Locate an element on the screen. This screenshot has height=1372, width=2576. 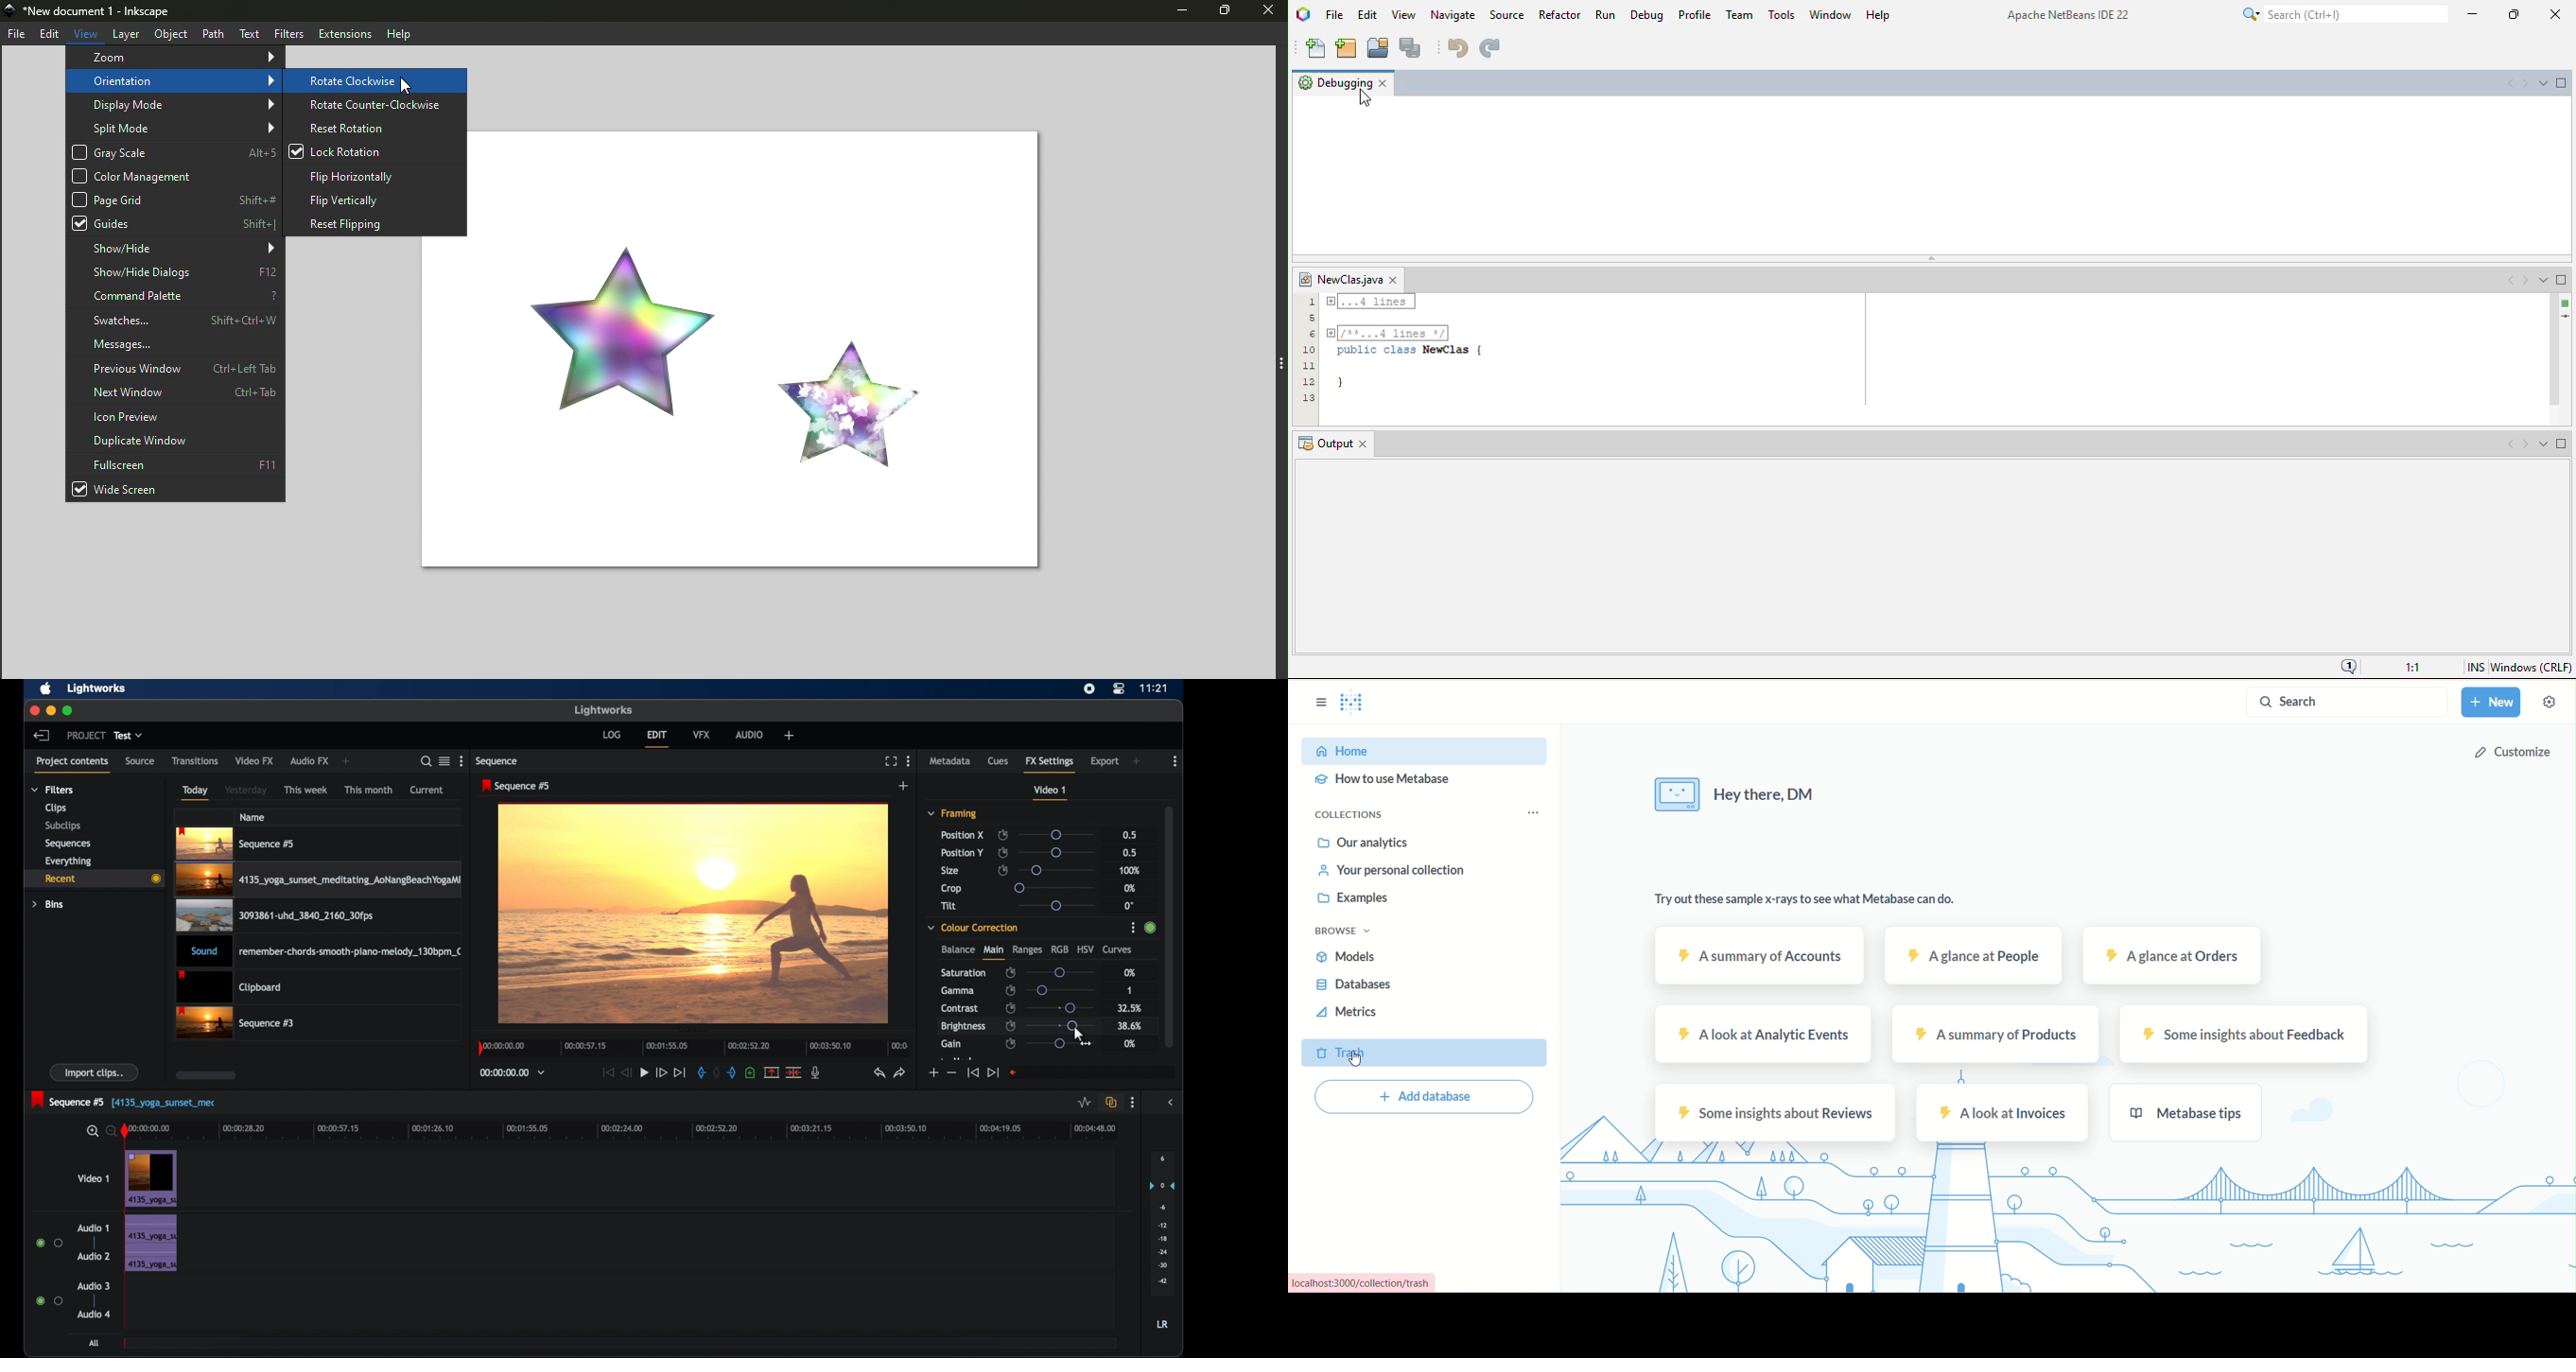
Messages is located at coordinates (176, 344).